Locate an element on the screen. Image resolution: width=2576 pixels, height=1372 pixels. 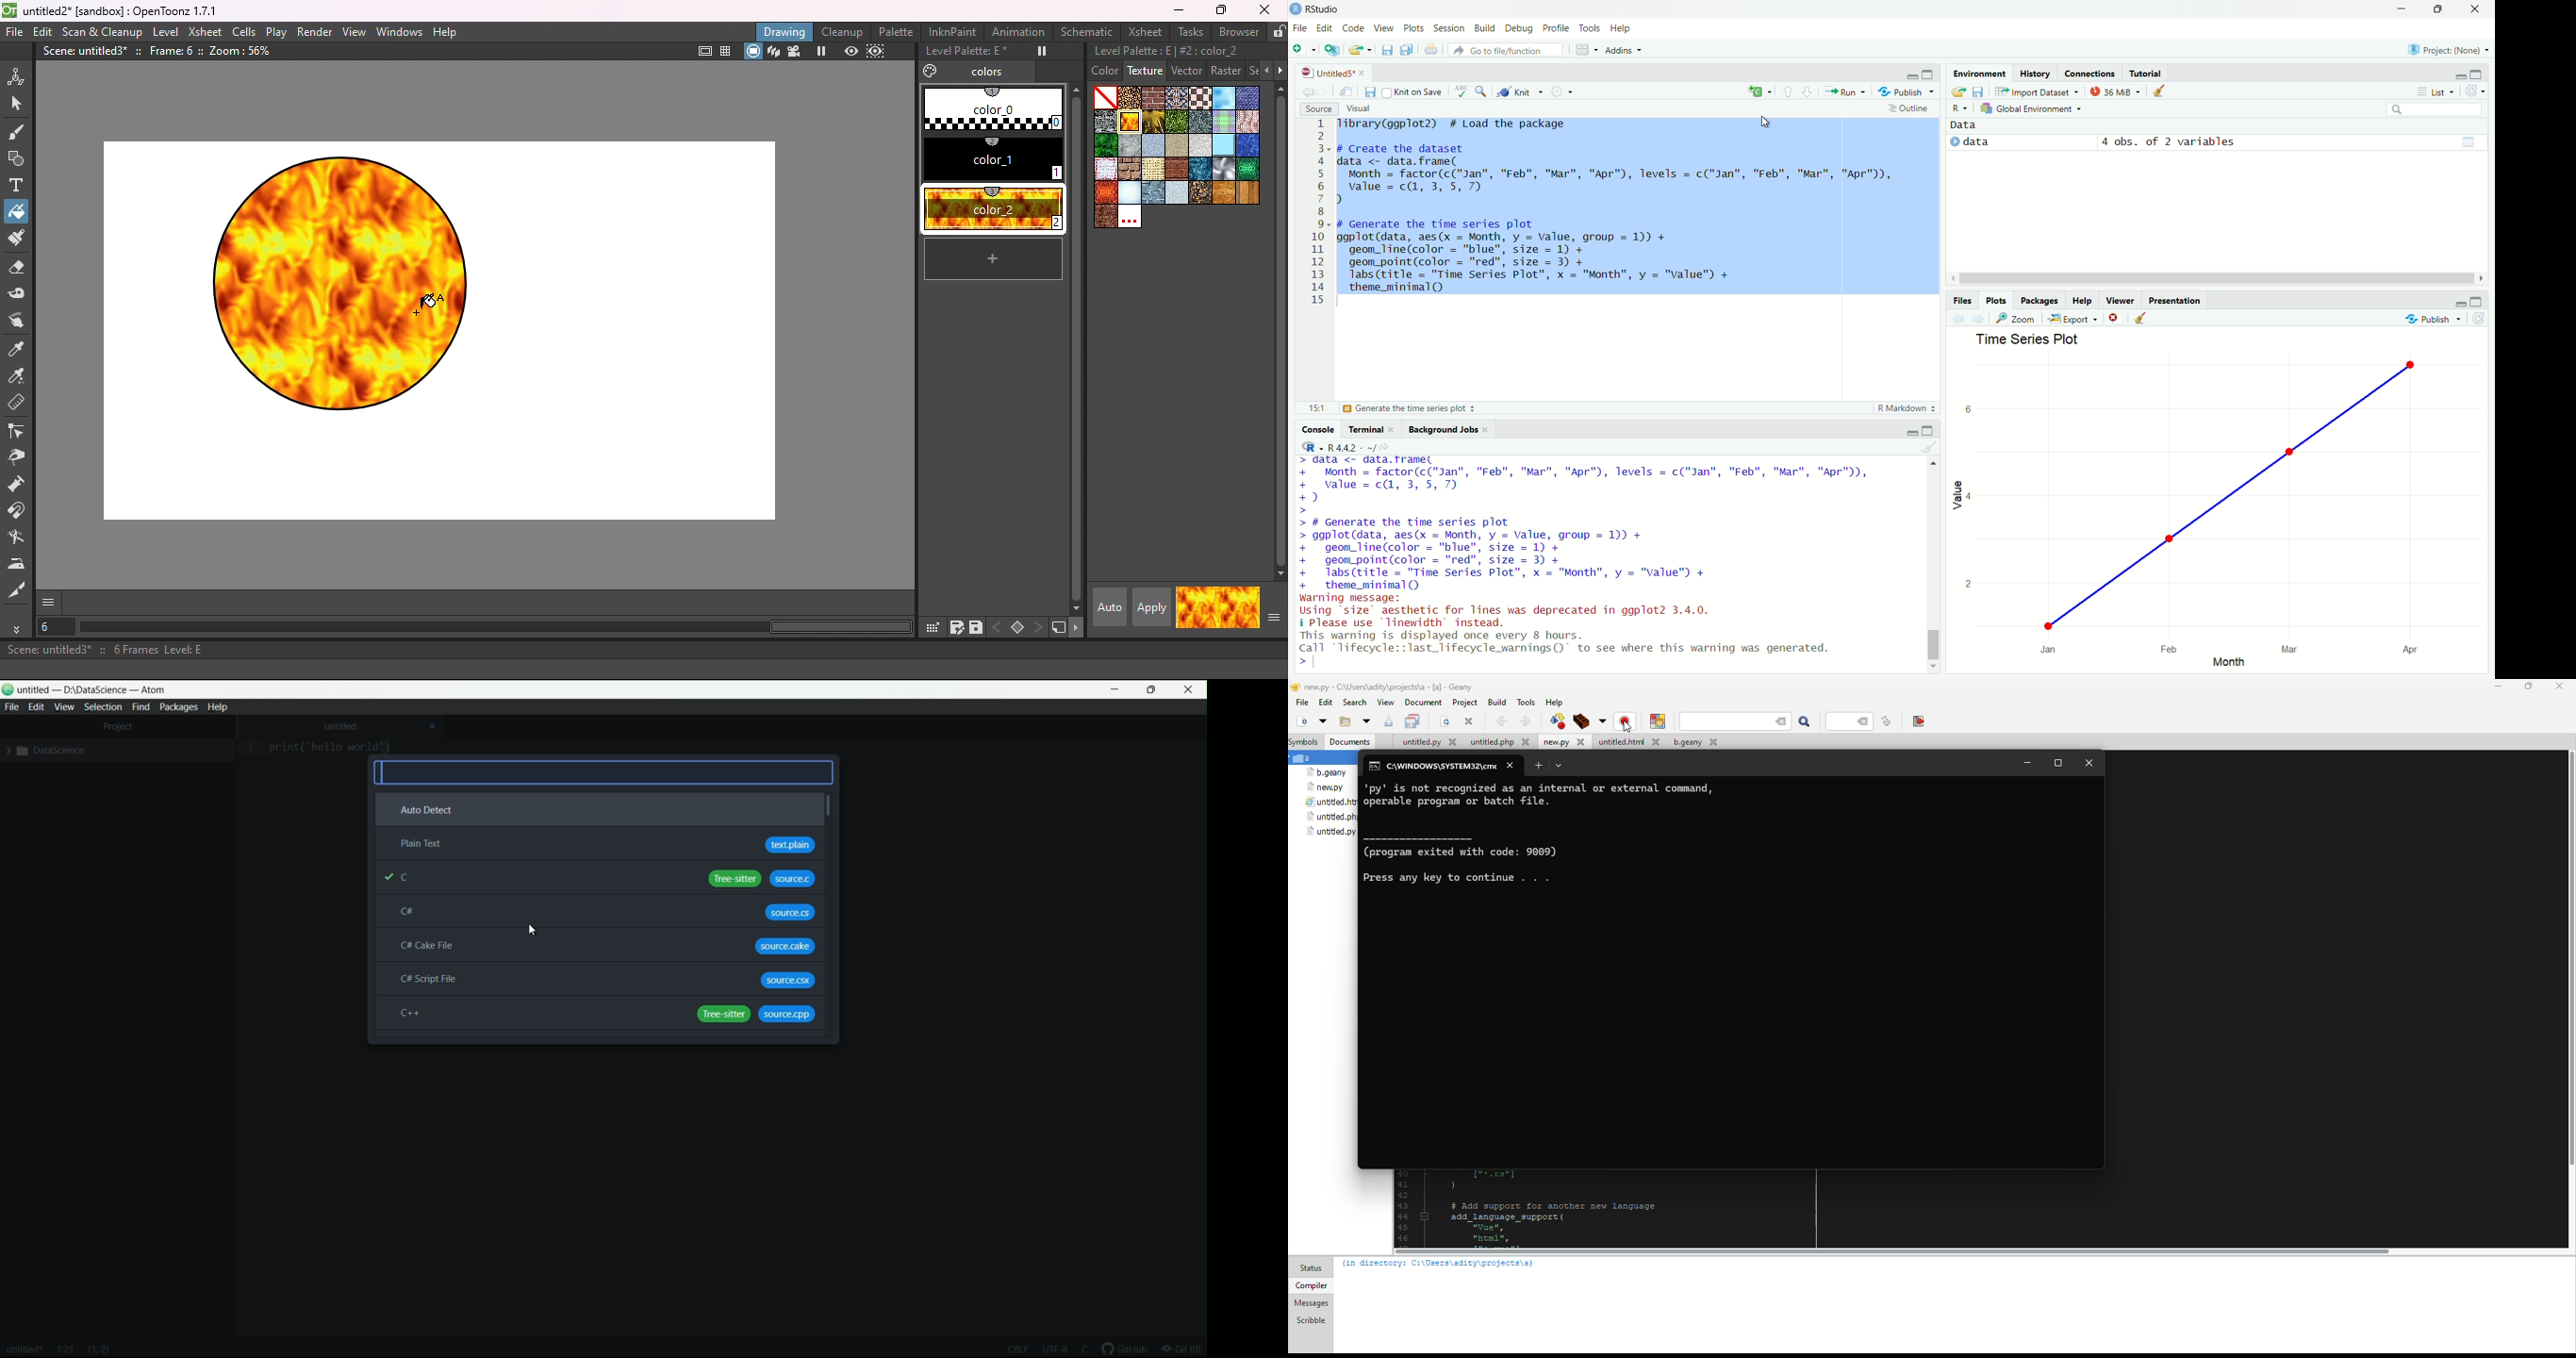
history is located at coordinates (2034, 72).